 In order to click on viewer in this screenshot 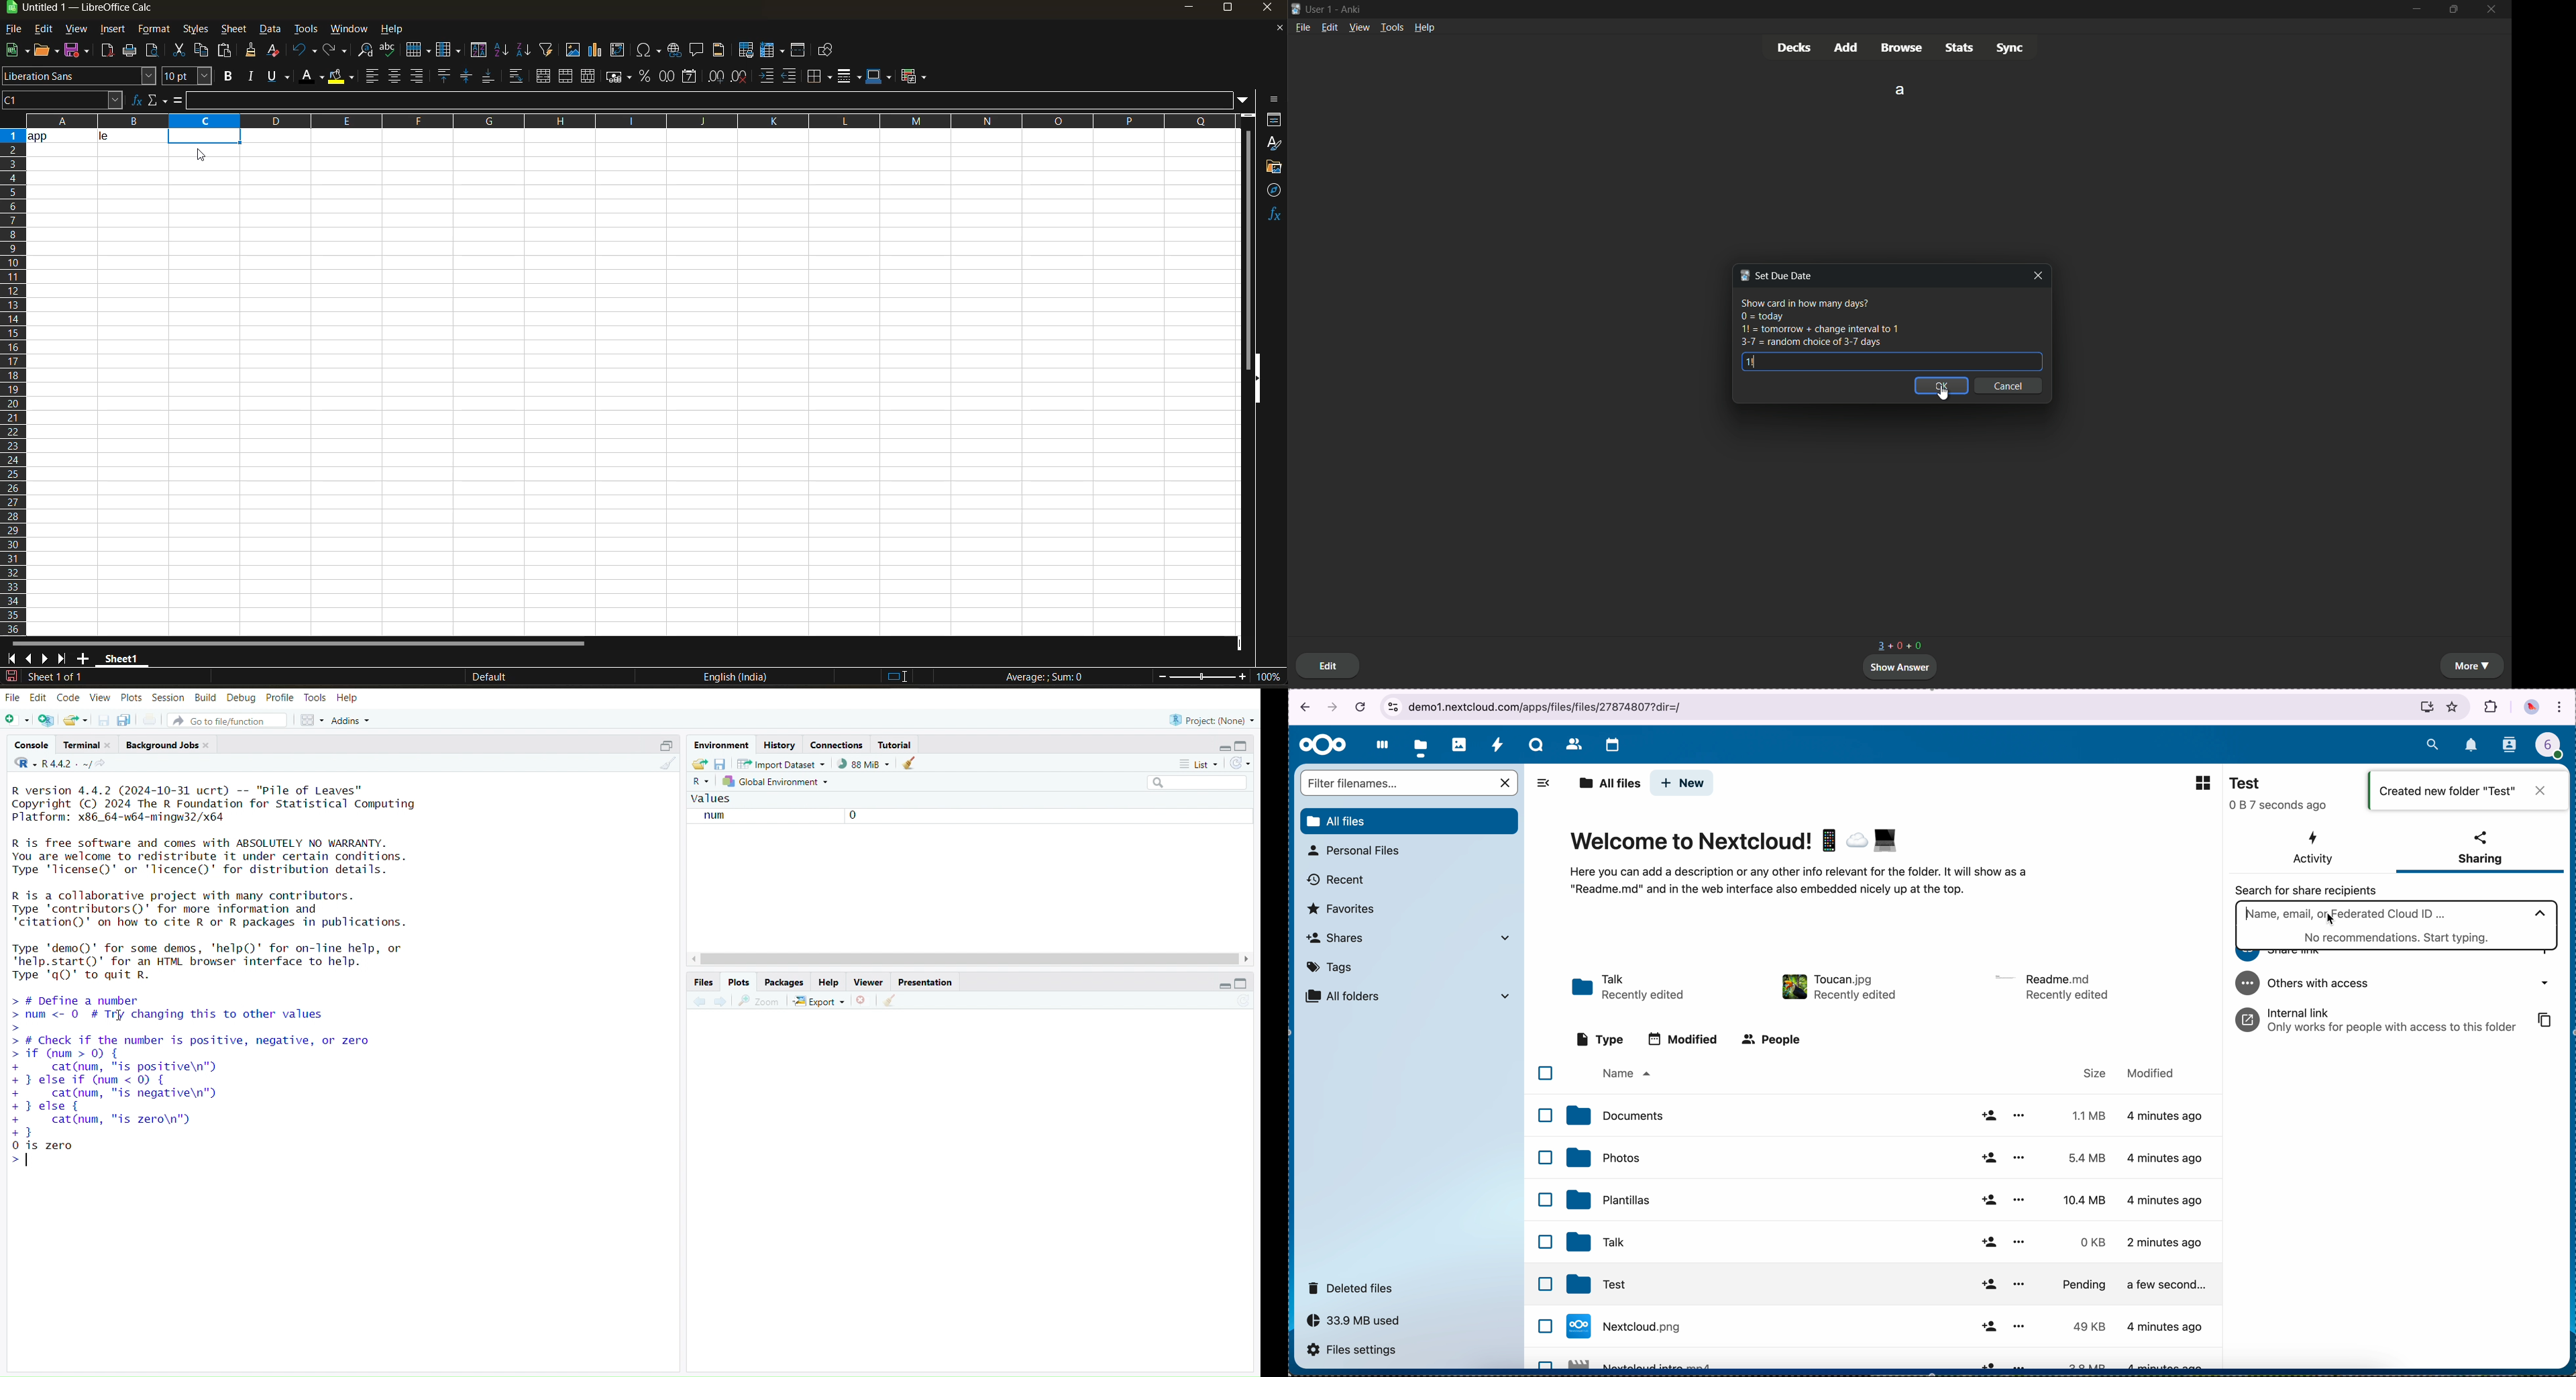, I will do `click(870, 983)`.